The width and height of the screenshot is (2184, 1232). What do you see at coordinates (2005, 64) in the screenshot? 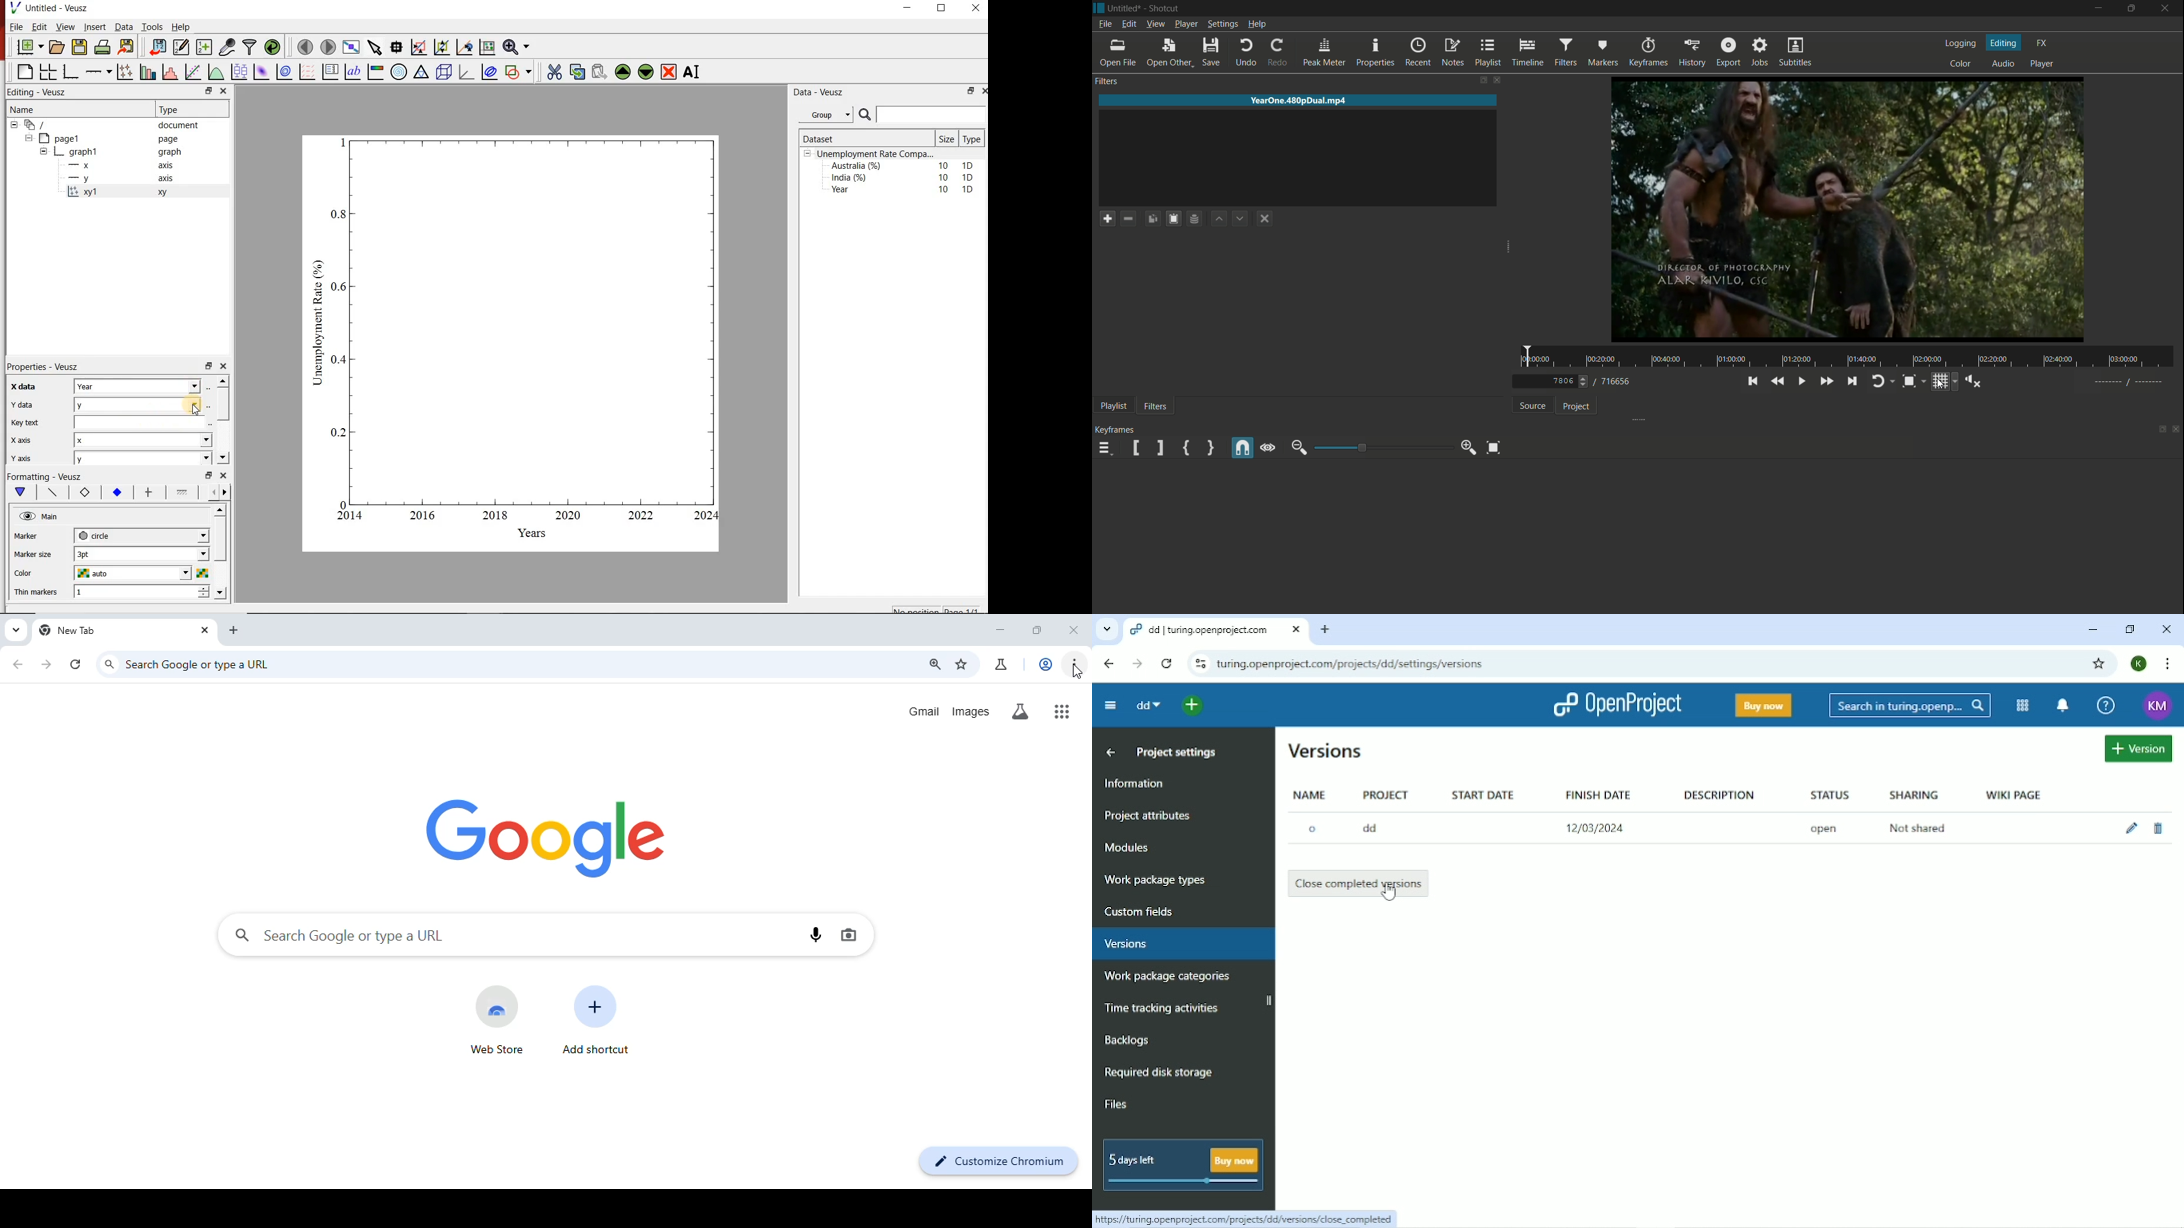
I see `audio` at bounding box center [2005, 64].